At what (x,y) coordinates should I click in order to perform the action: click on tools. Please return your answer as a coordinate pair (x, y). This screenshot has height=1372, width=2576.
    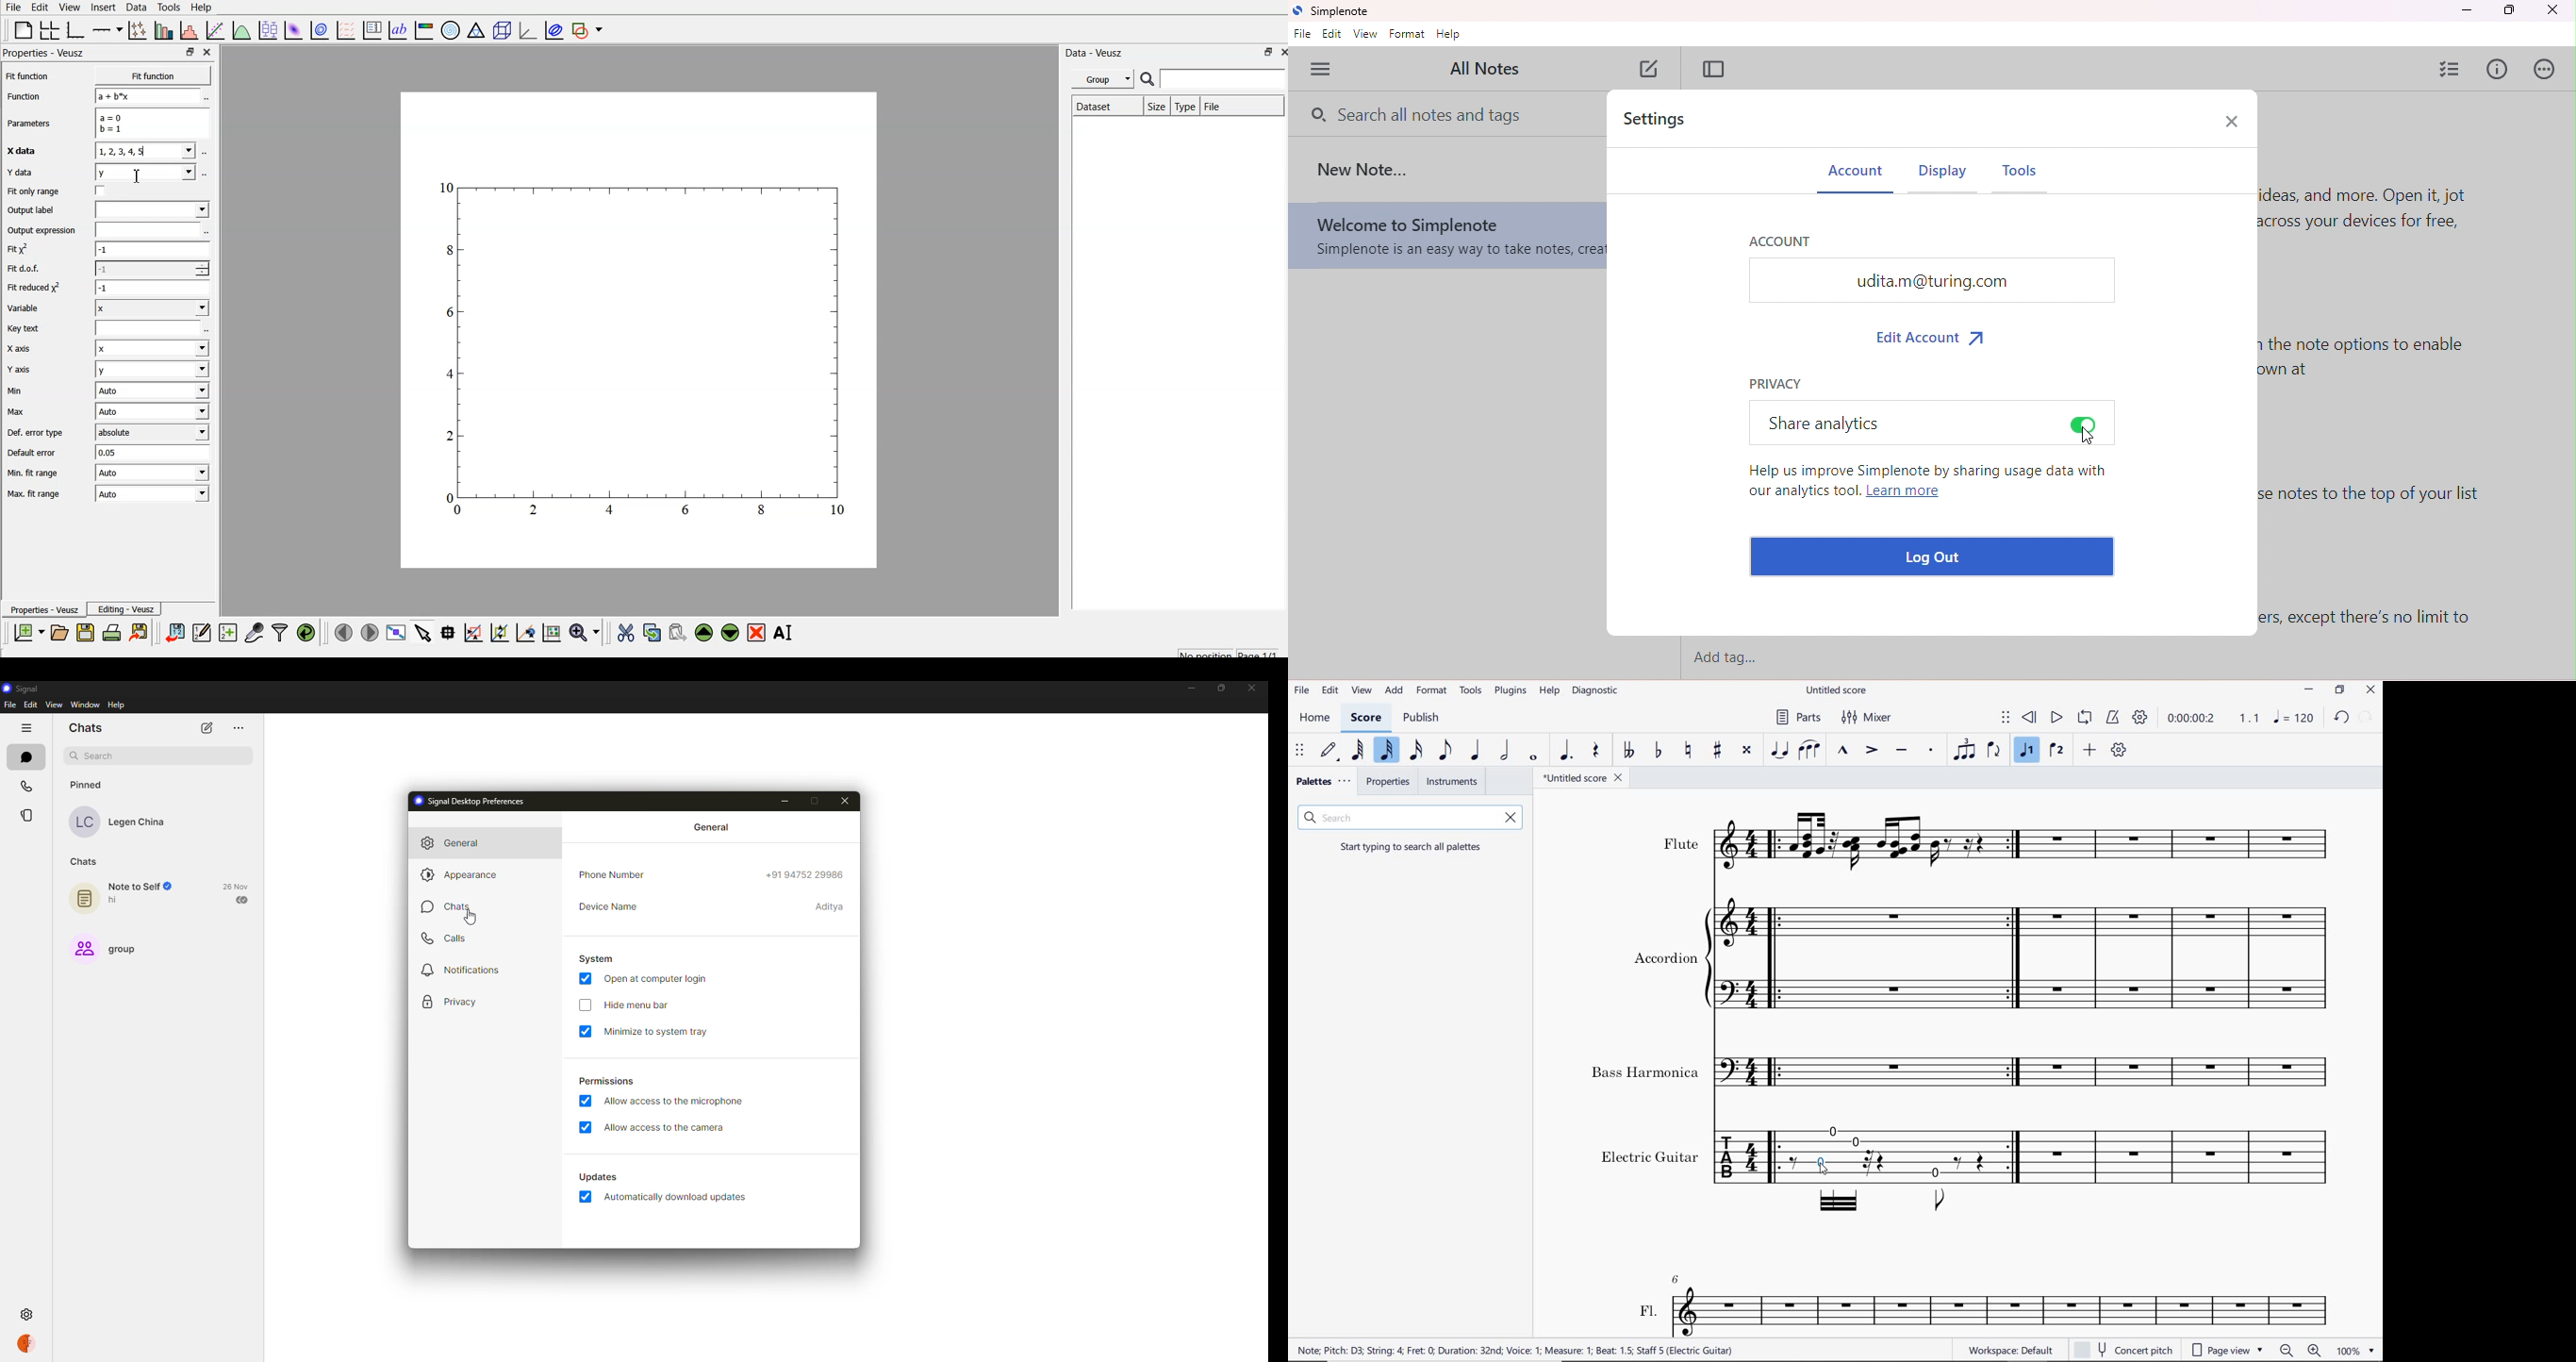
    Looking at the image, I should click on (1471, 694).